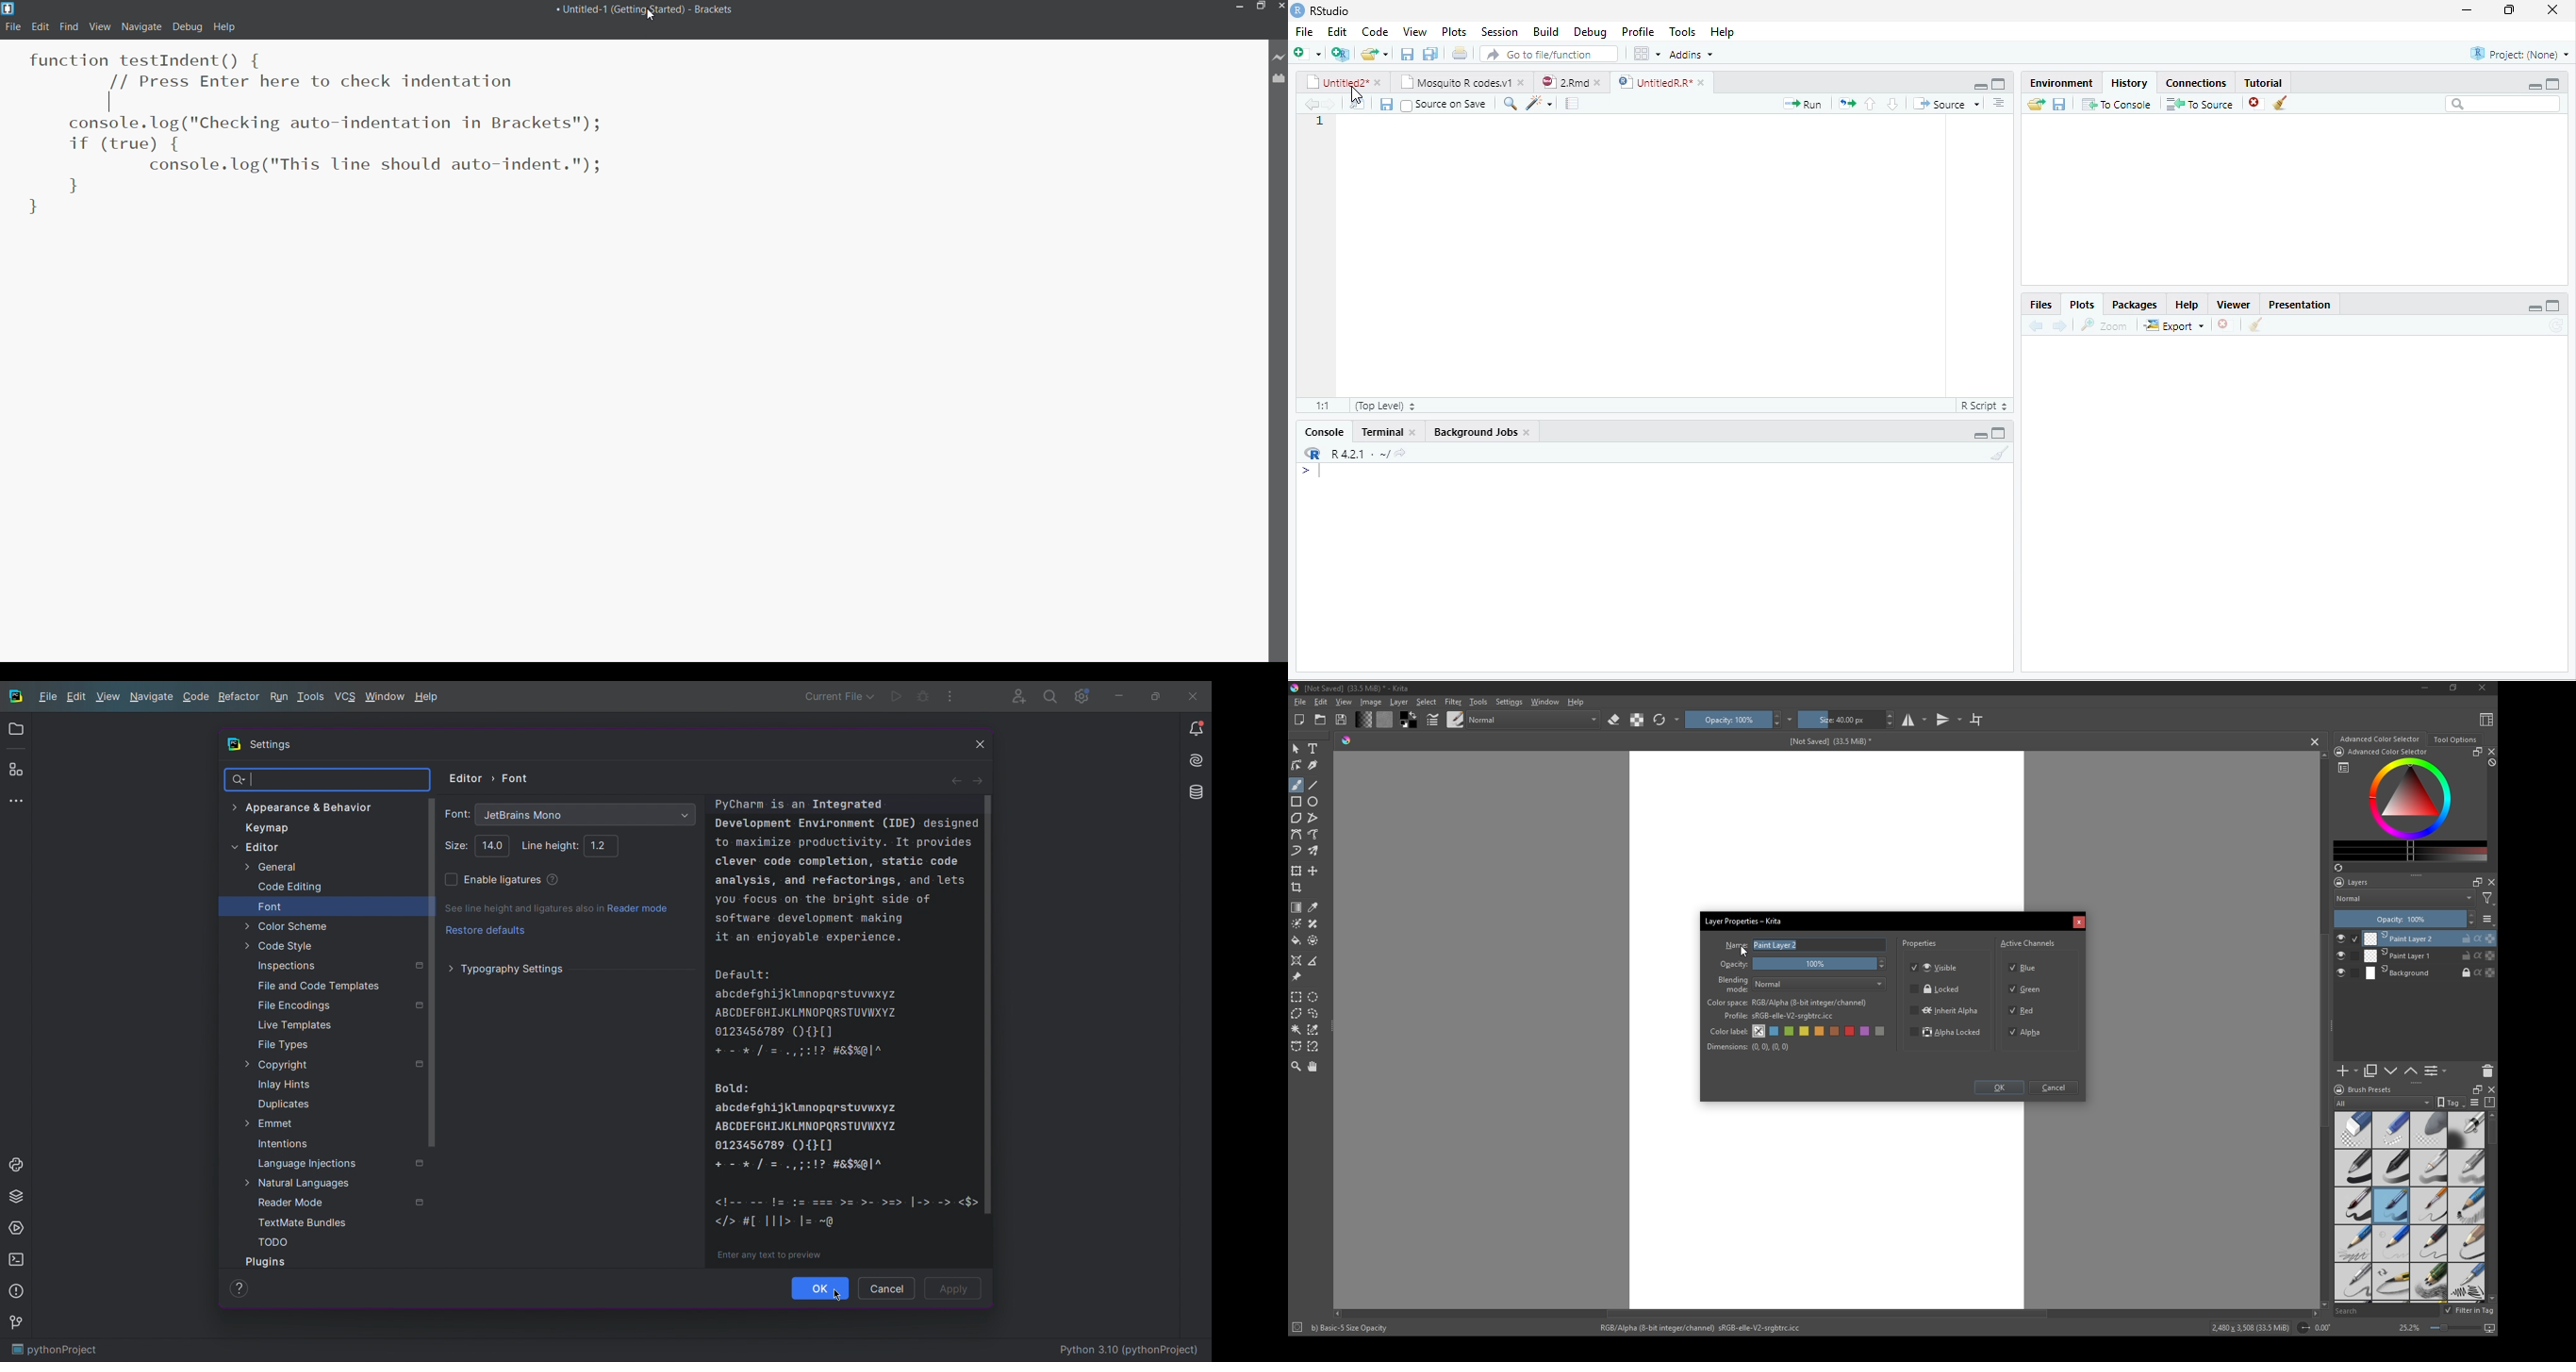 Image resolution: width=2576 pixels, height=1372 pixels. Describe the element at coordinates (1499, 31) in the screenshot. I see `session` at that location.